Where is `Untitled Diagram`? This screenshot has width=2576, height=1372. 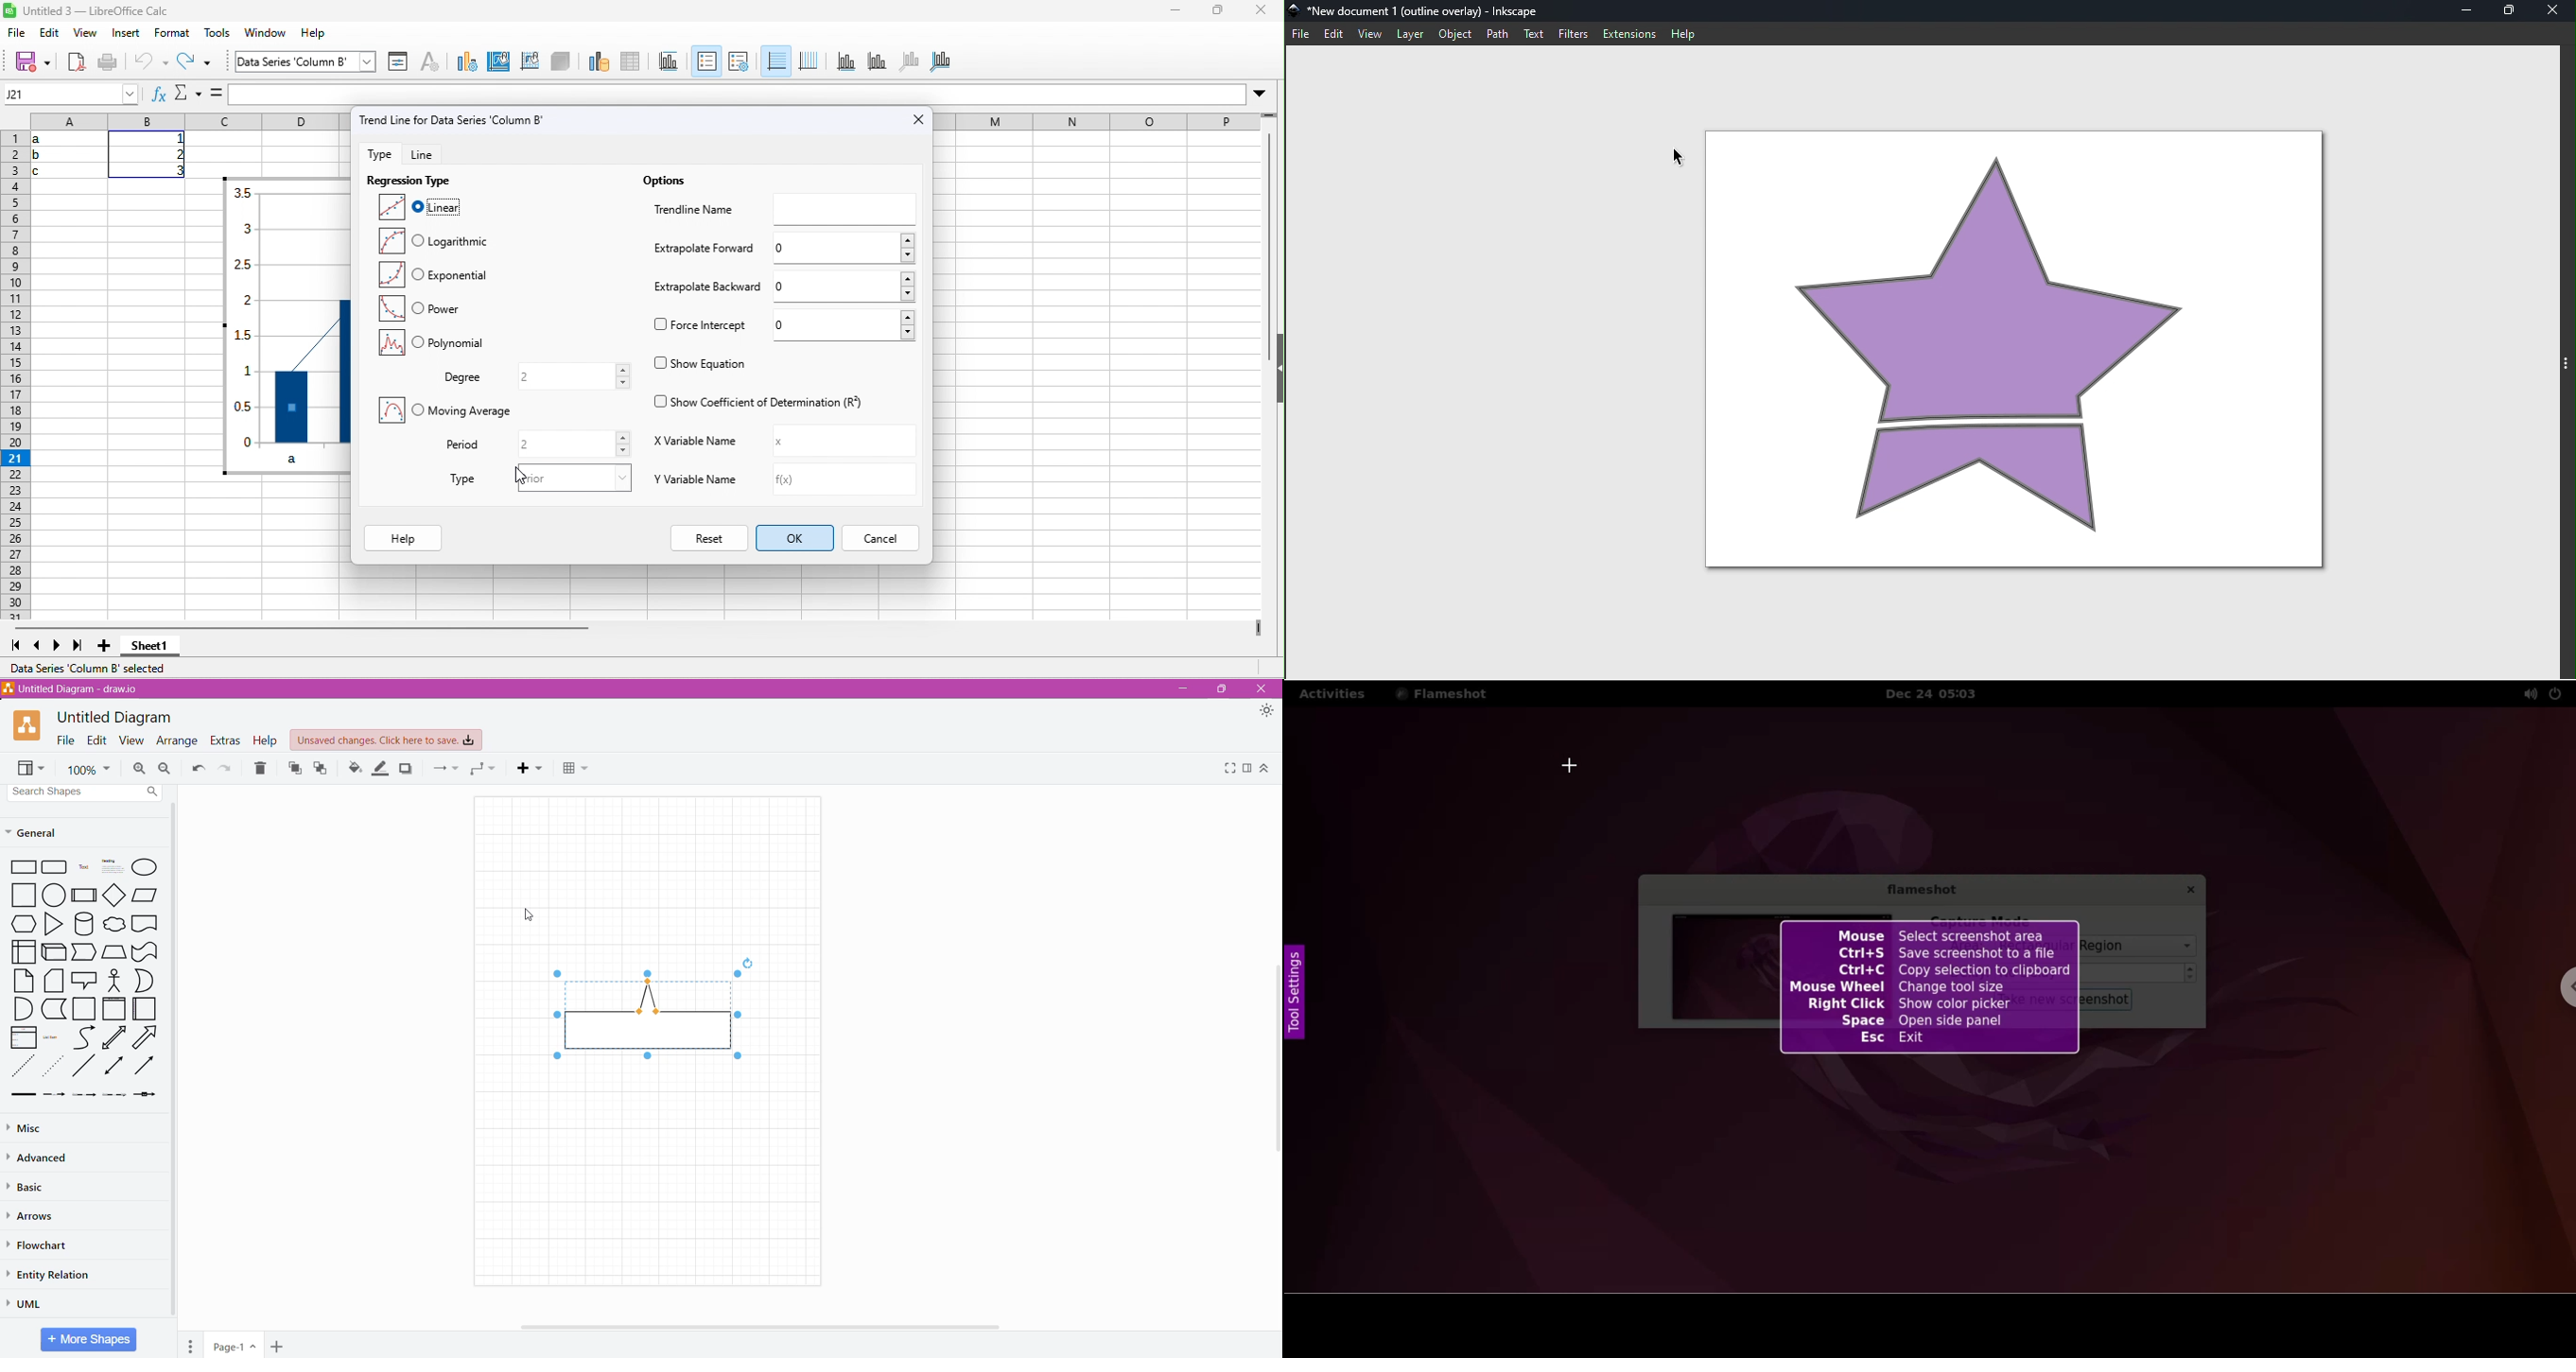 Untitled Diagram is located at coordinates (115, 718).